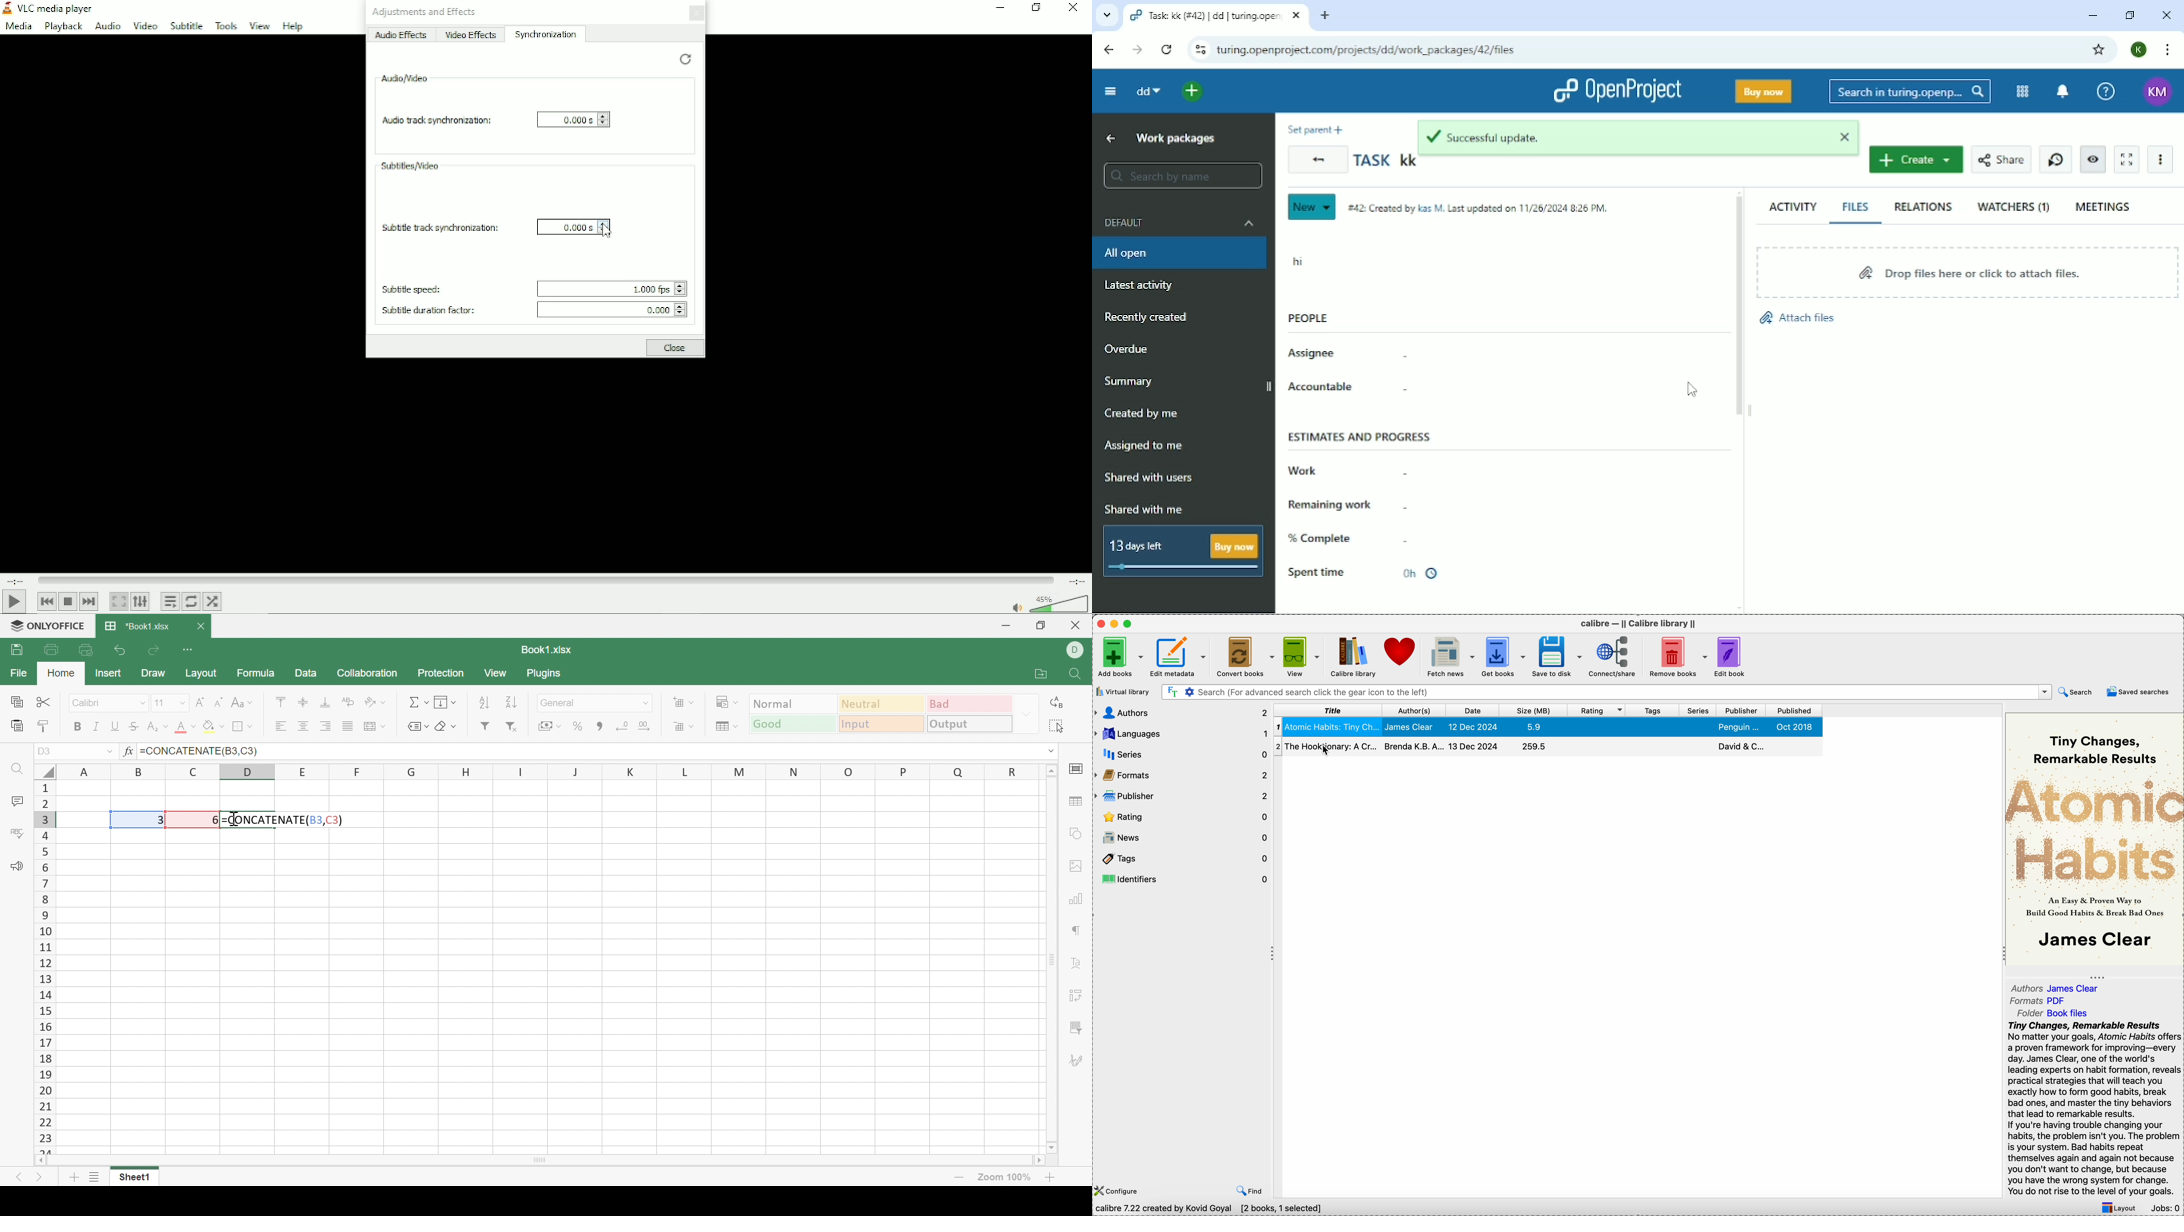 The width and height of the screenshot is (2184, 1232). What do you see at coordinates (1250, 1190) in the screenshot?
I see `find` at bounding box center [1250, 1190].